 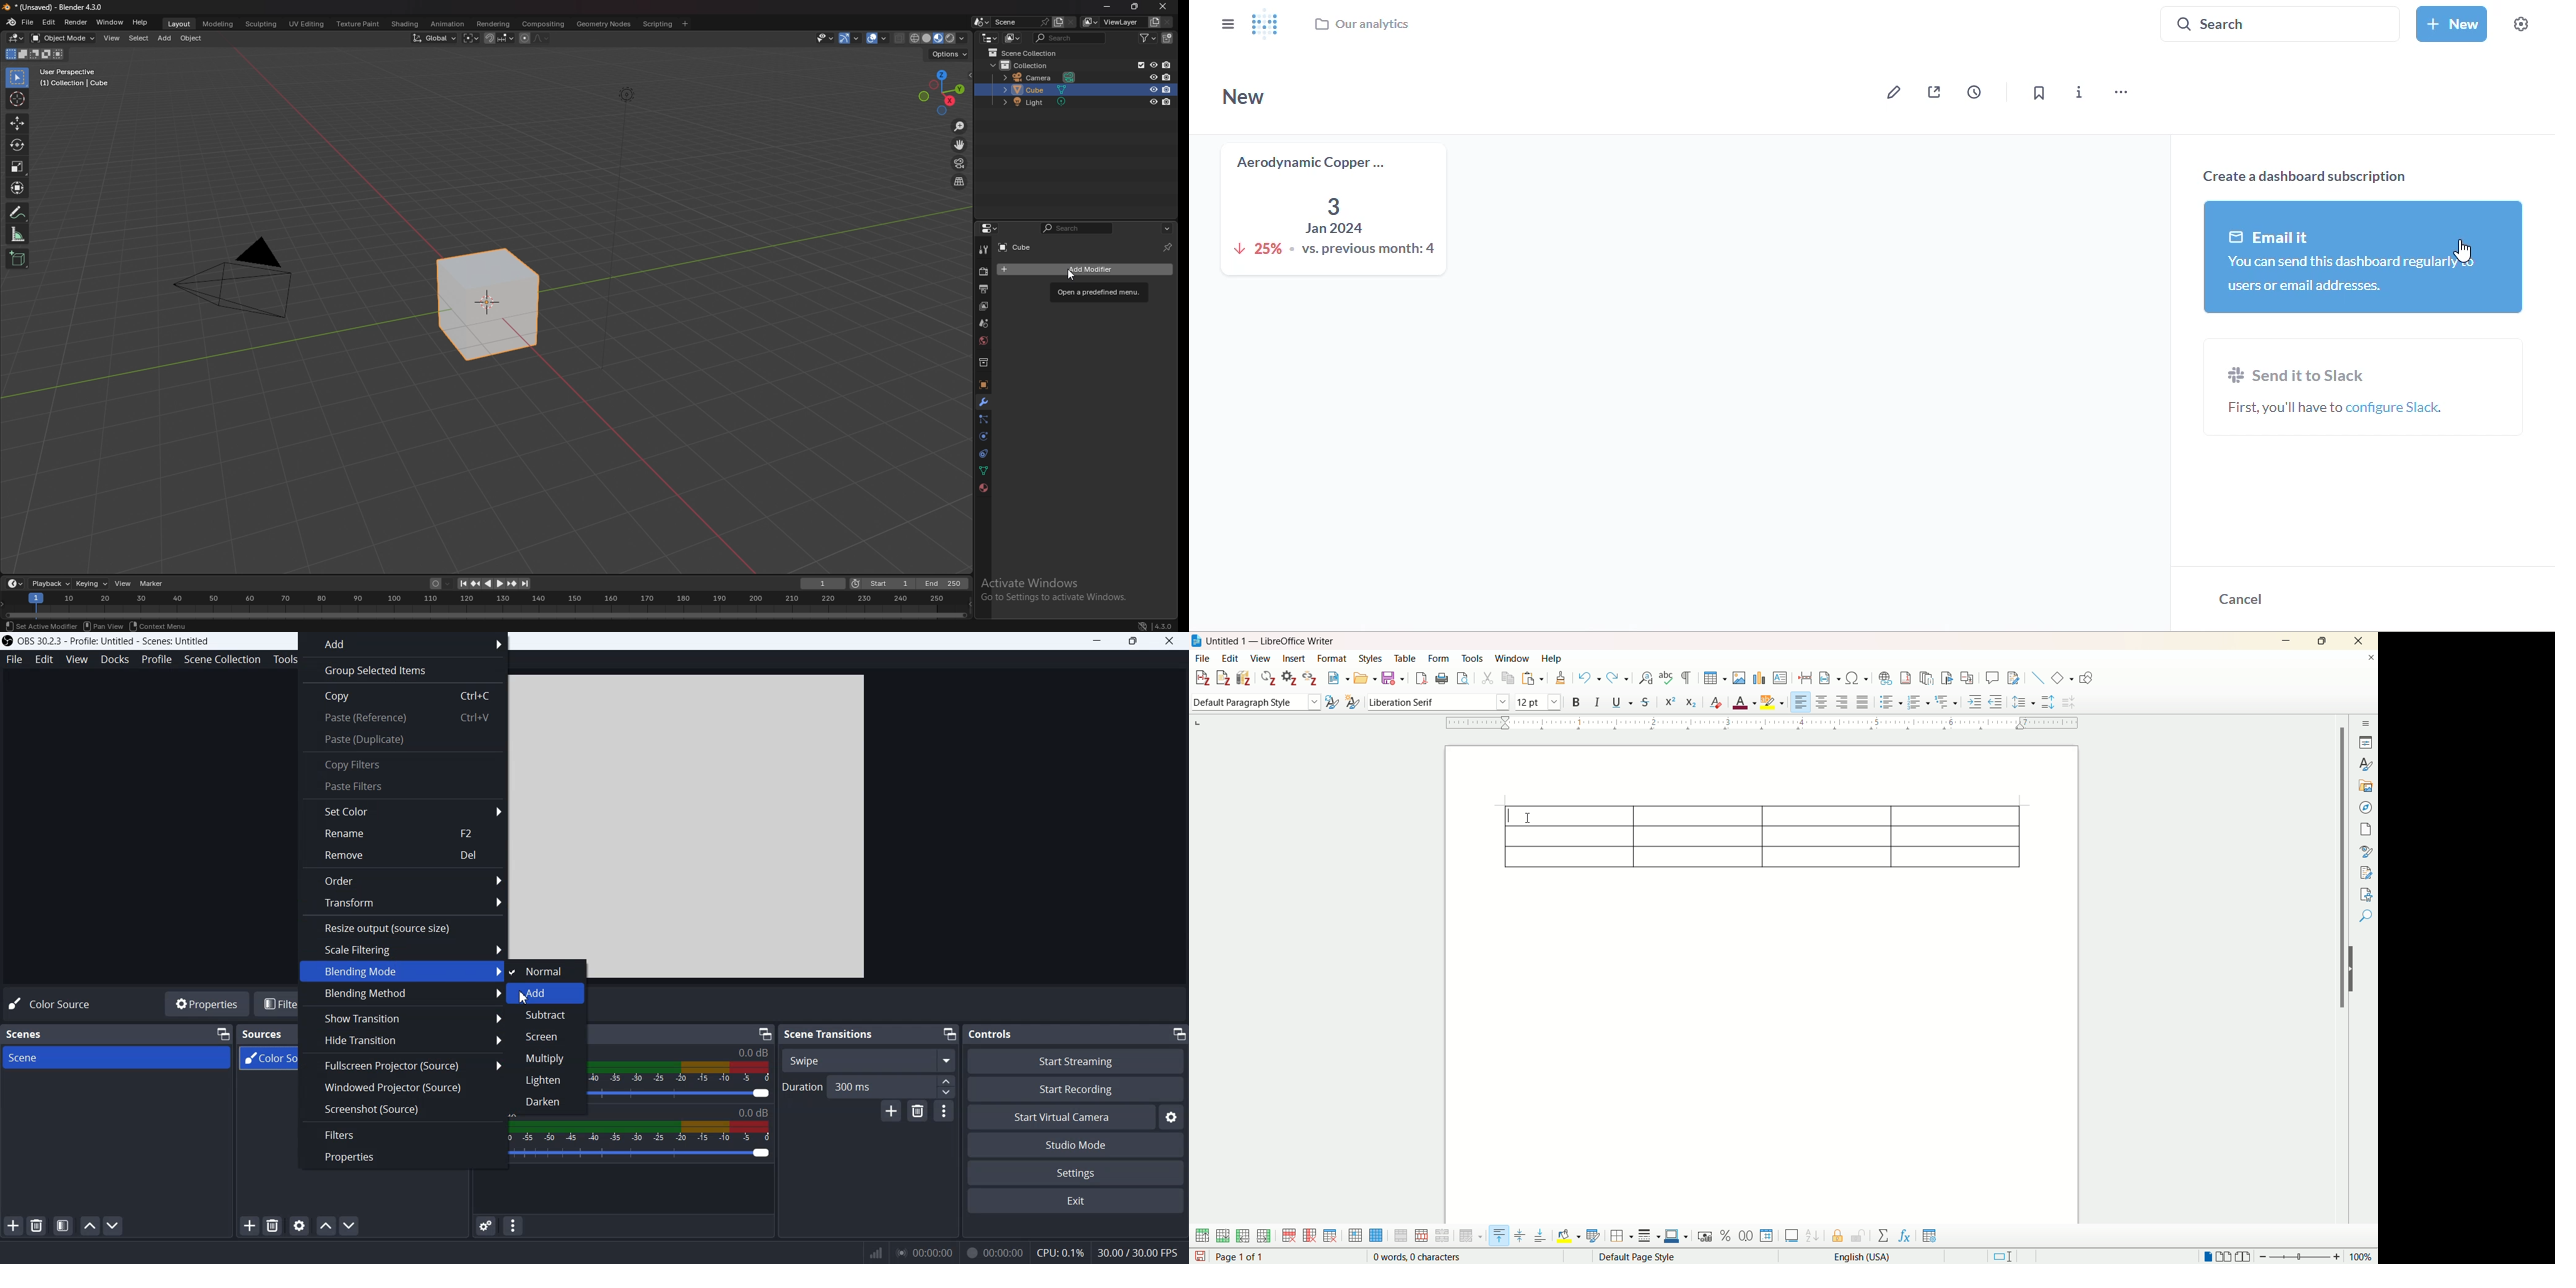 What do you see at coordinates (2452, 23) in the screenshot?
I see `new` at bounding box center [2452, 23].